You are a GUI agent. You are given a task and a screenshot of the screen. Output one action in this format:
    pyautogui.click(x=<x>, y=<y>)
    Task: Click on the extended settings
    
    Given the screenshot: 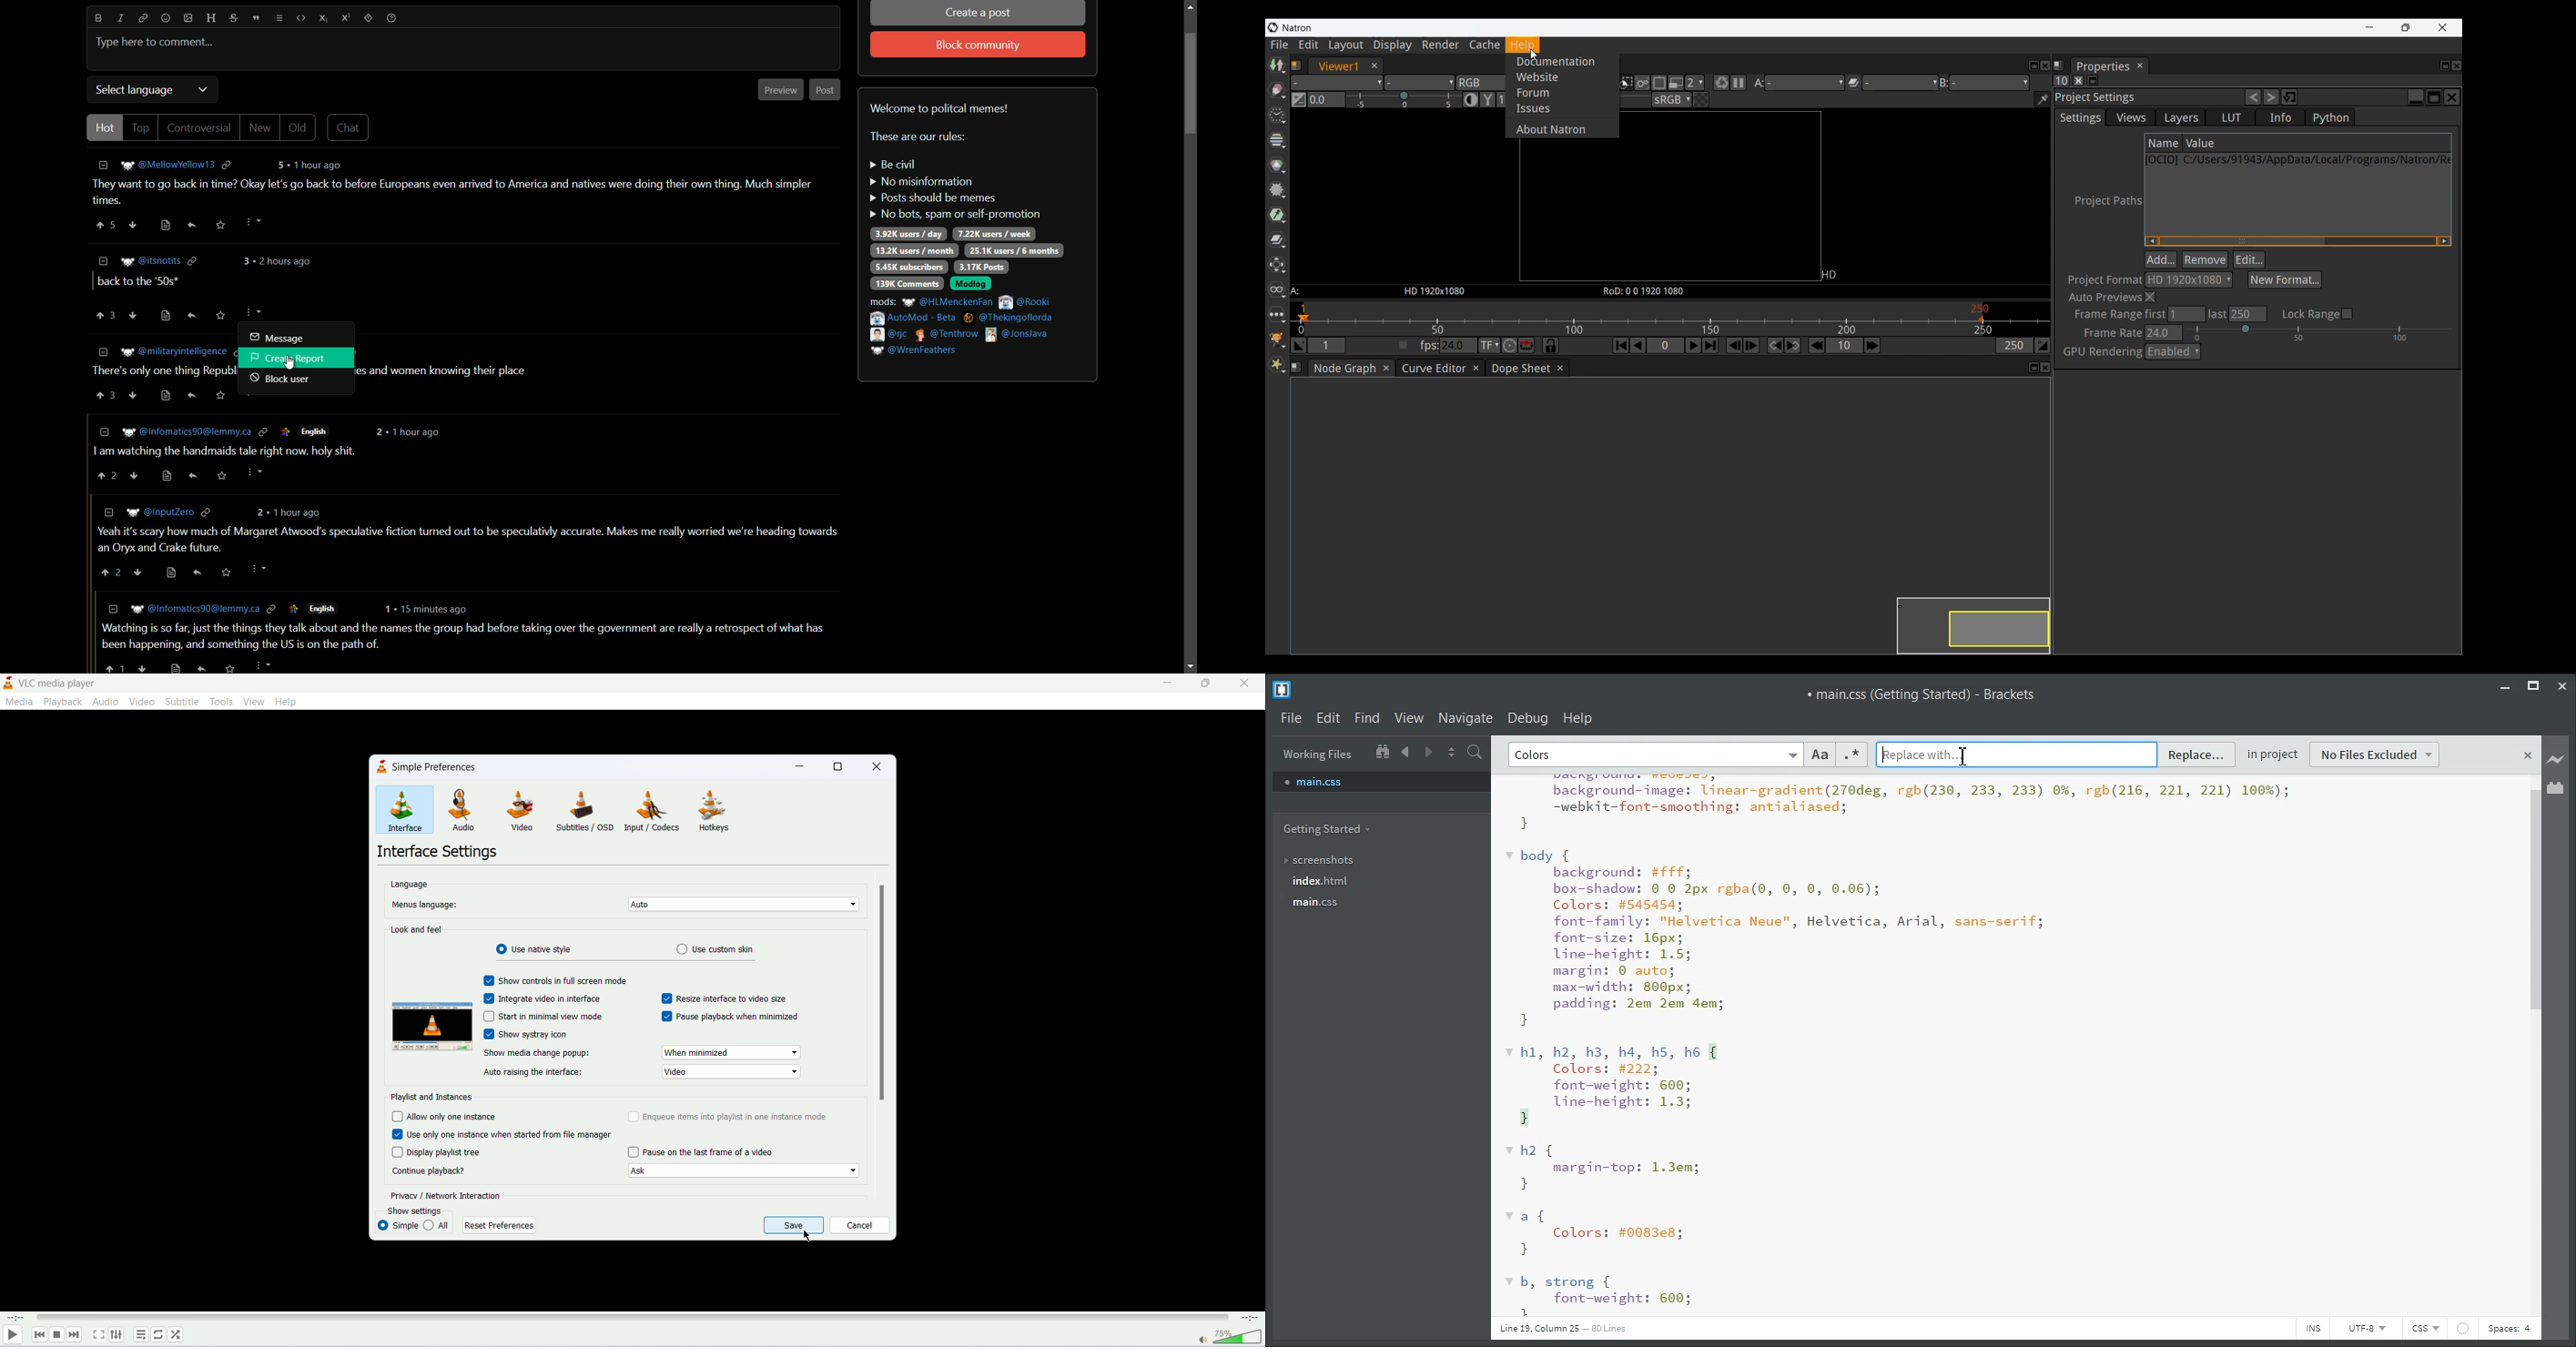 What is the action you would take?
    pyautogui.click(x=120, y=1335)
    